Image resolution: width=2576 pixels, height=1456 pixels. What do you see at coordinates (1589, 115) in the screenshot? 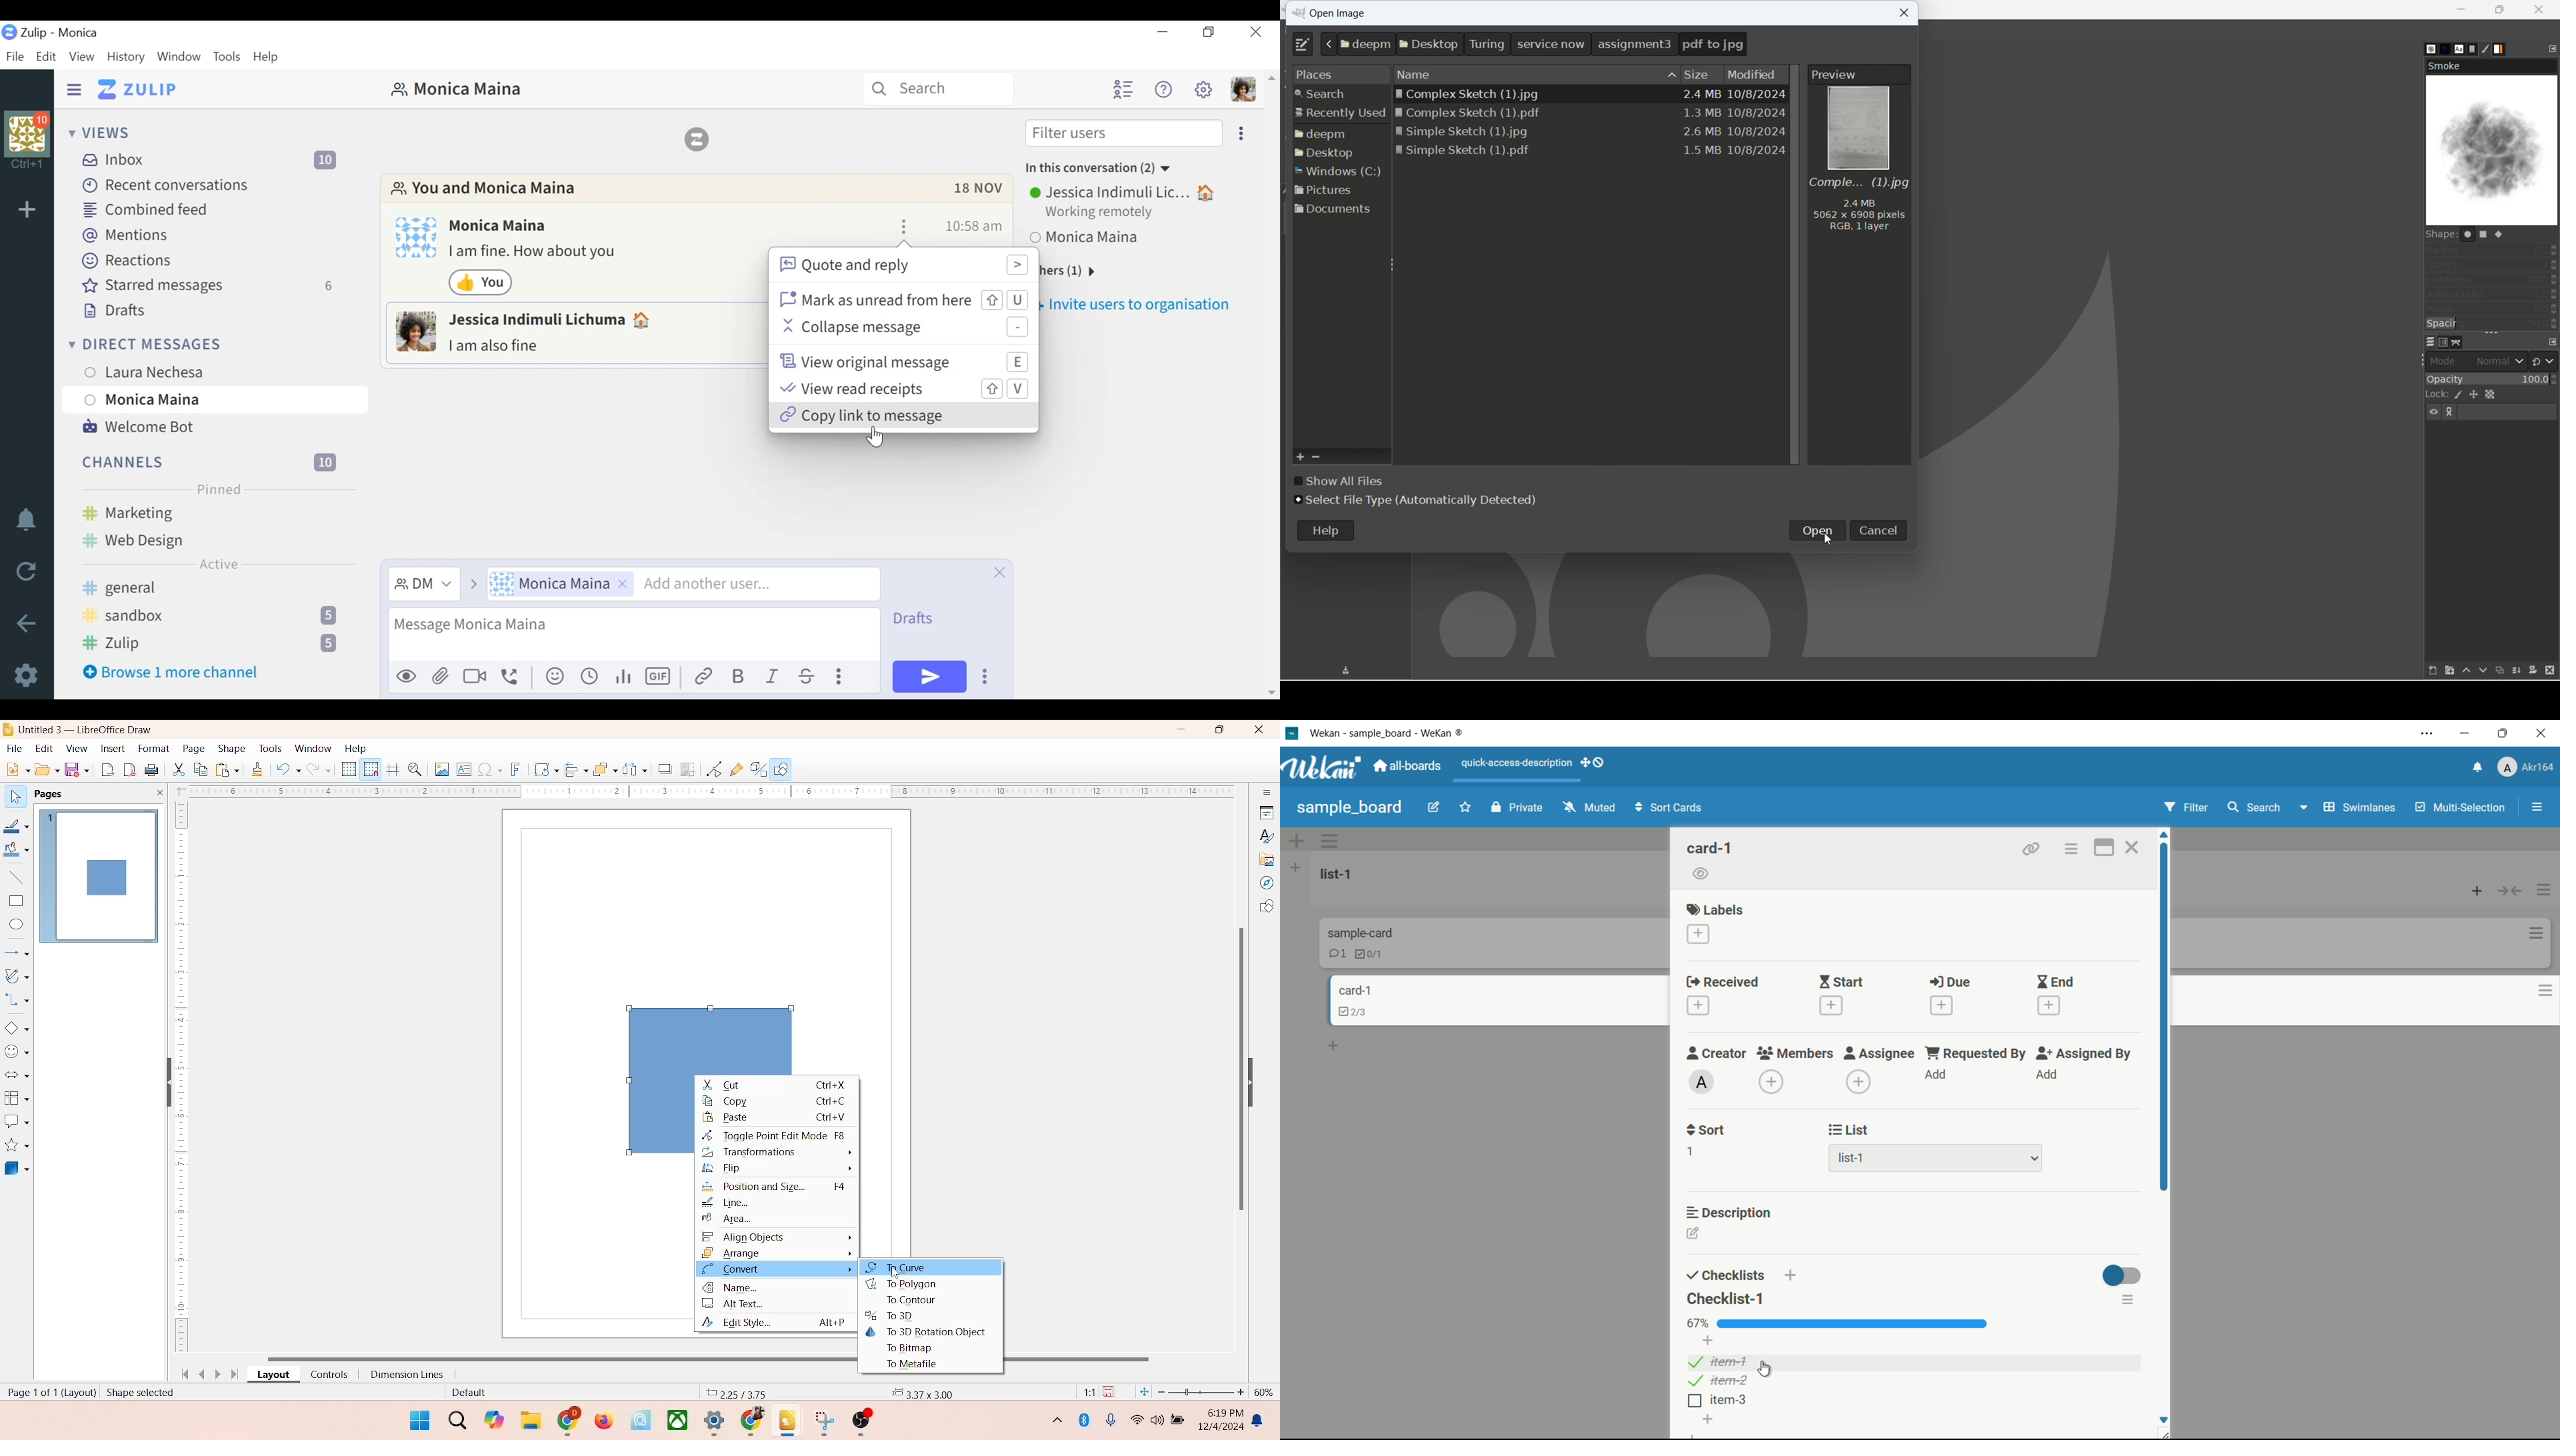
I see `| Complex Sketch` at bounding box center [1589, 115].